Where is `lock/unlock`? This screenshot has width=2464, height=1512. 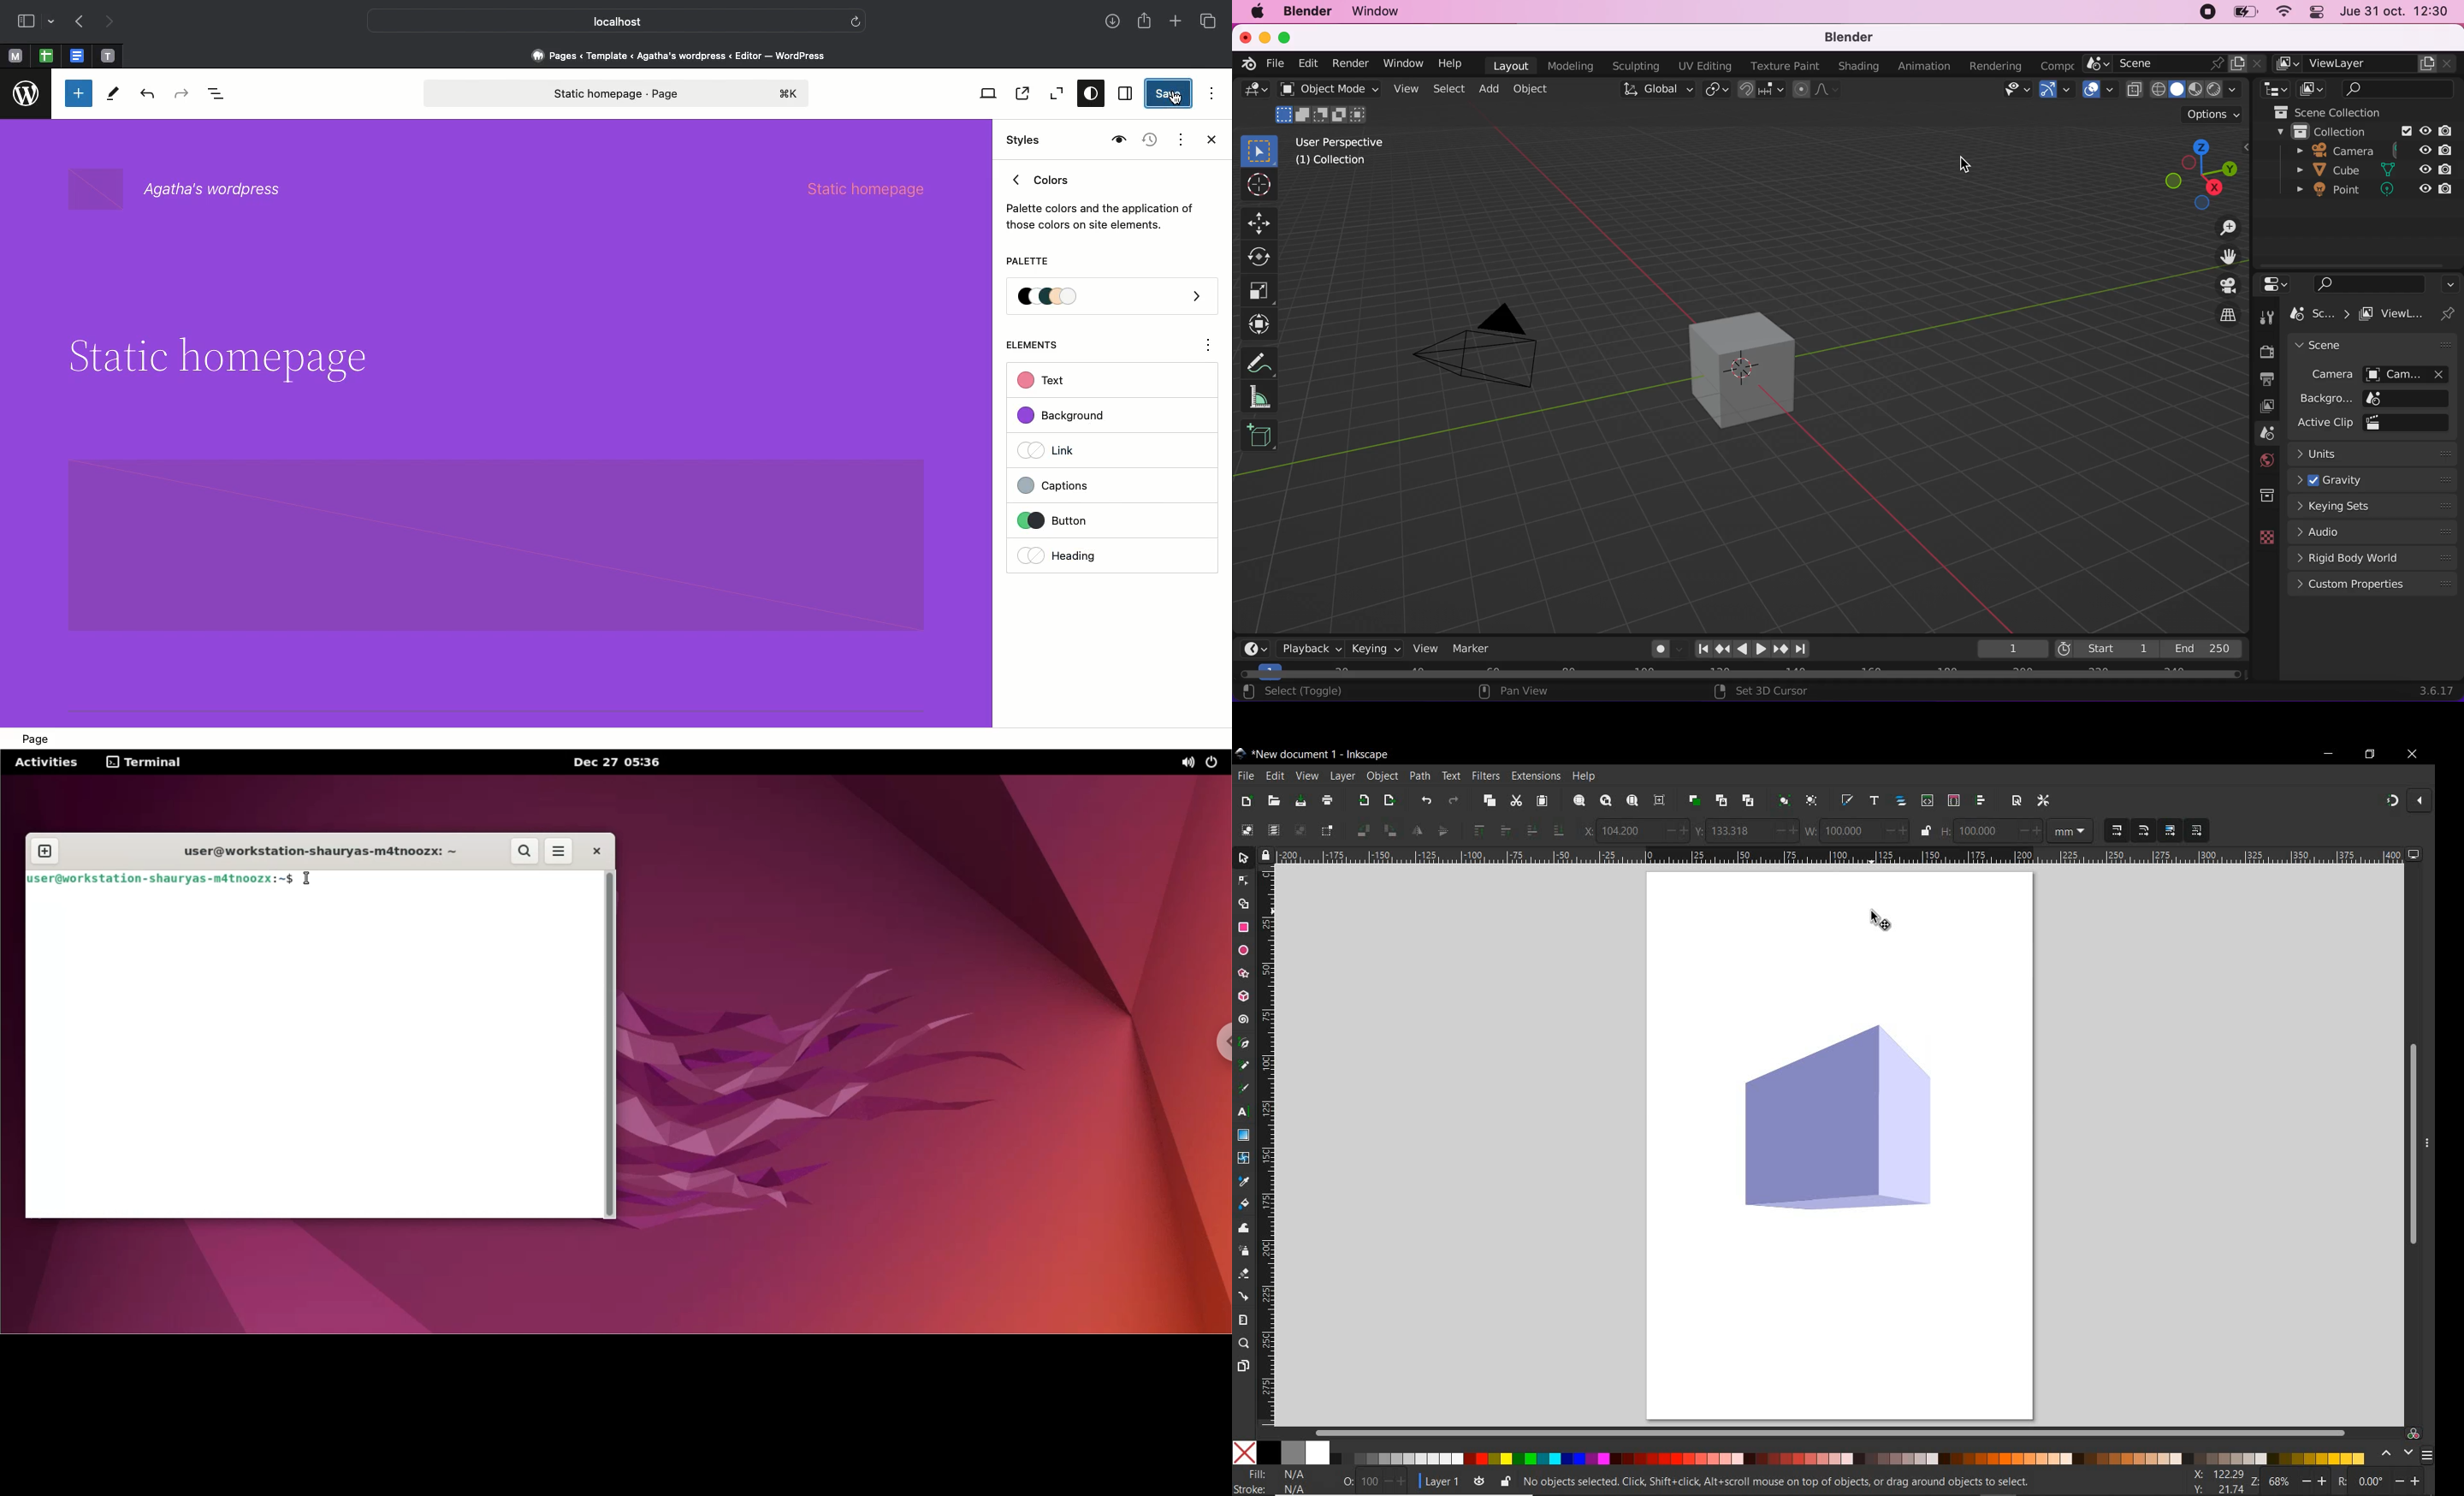 lock/unlock is located at coordinates (1926, 831).